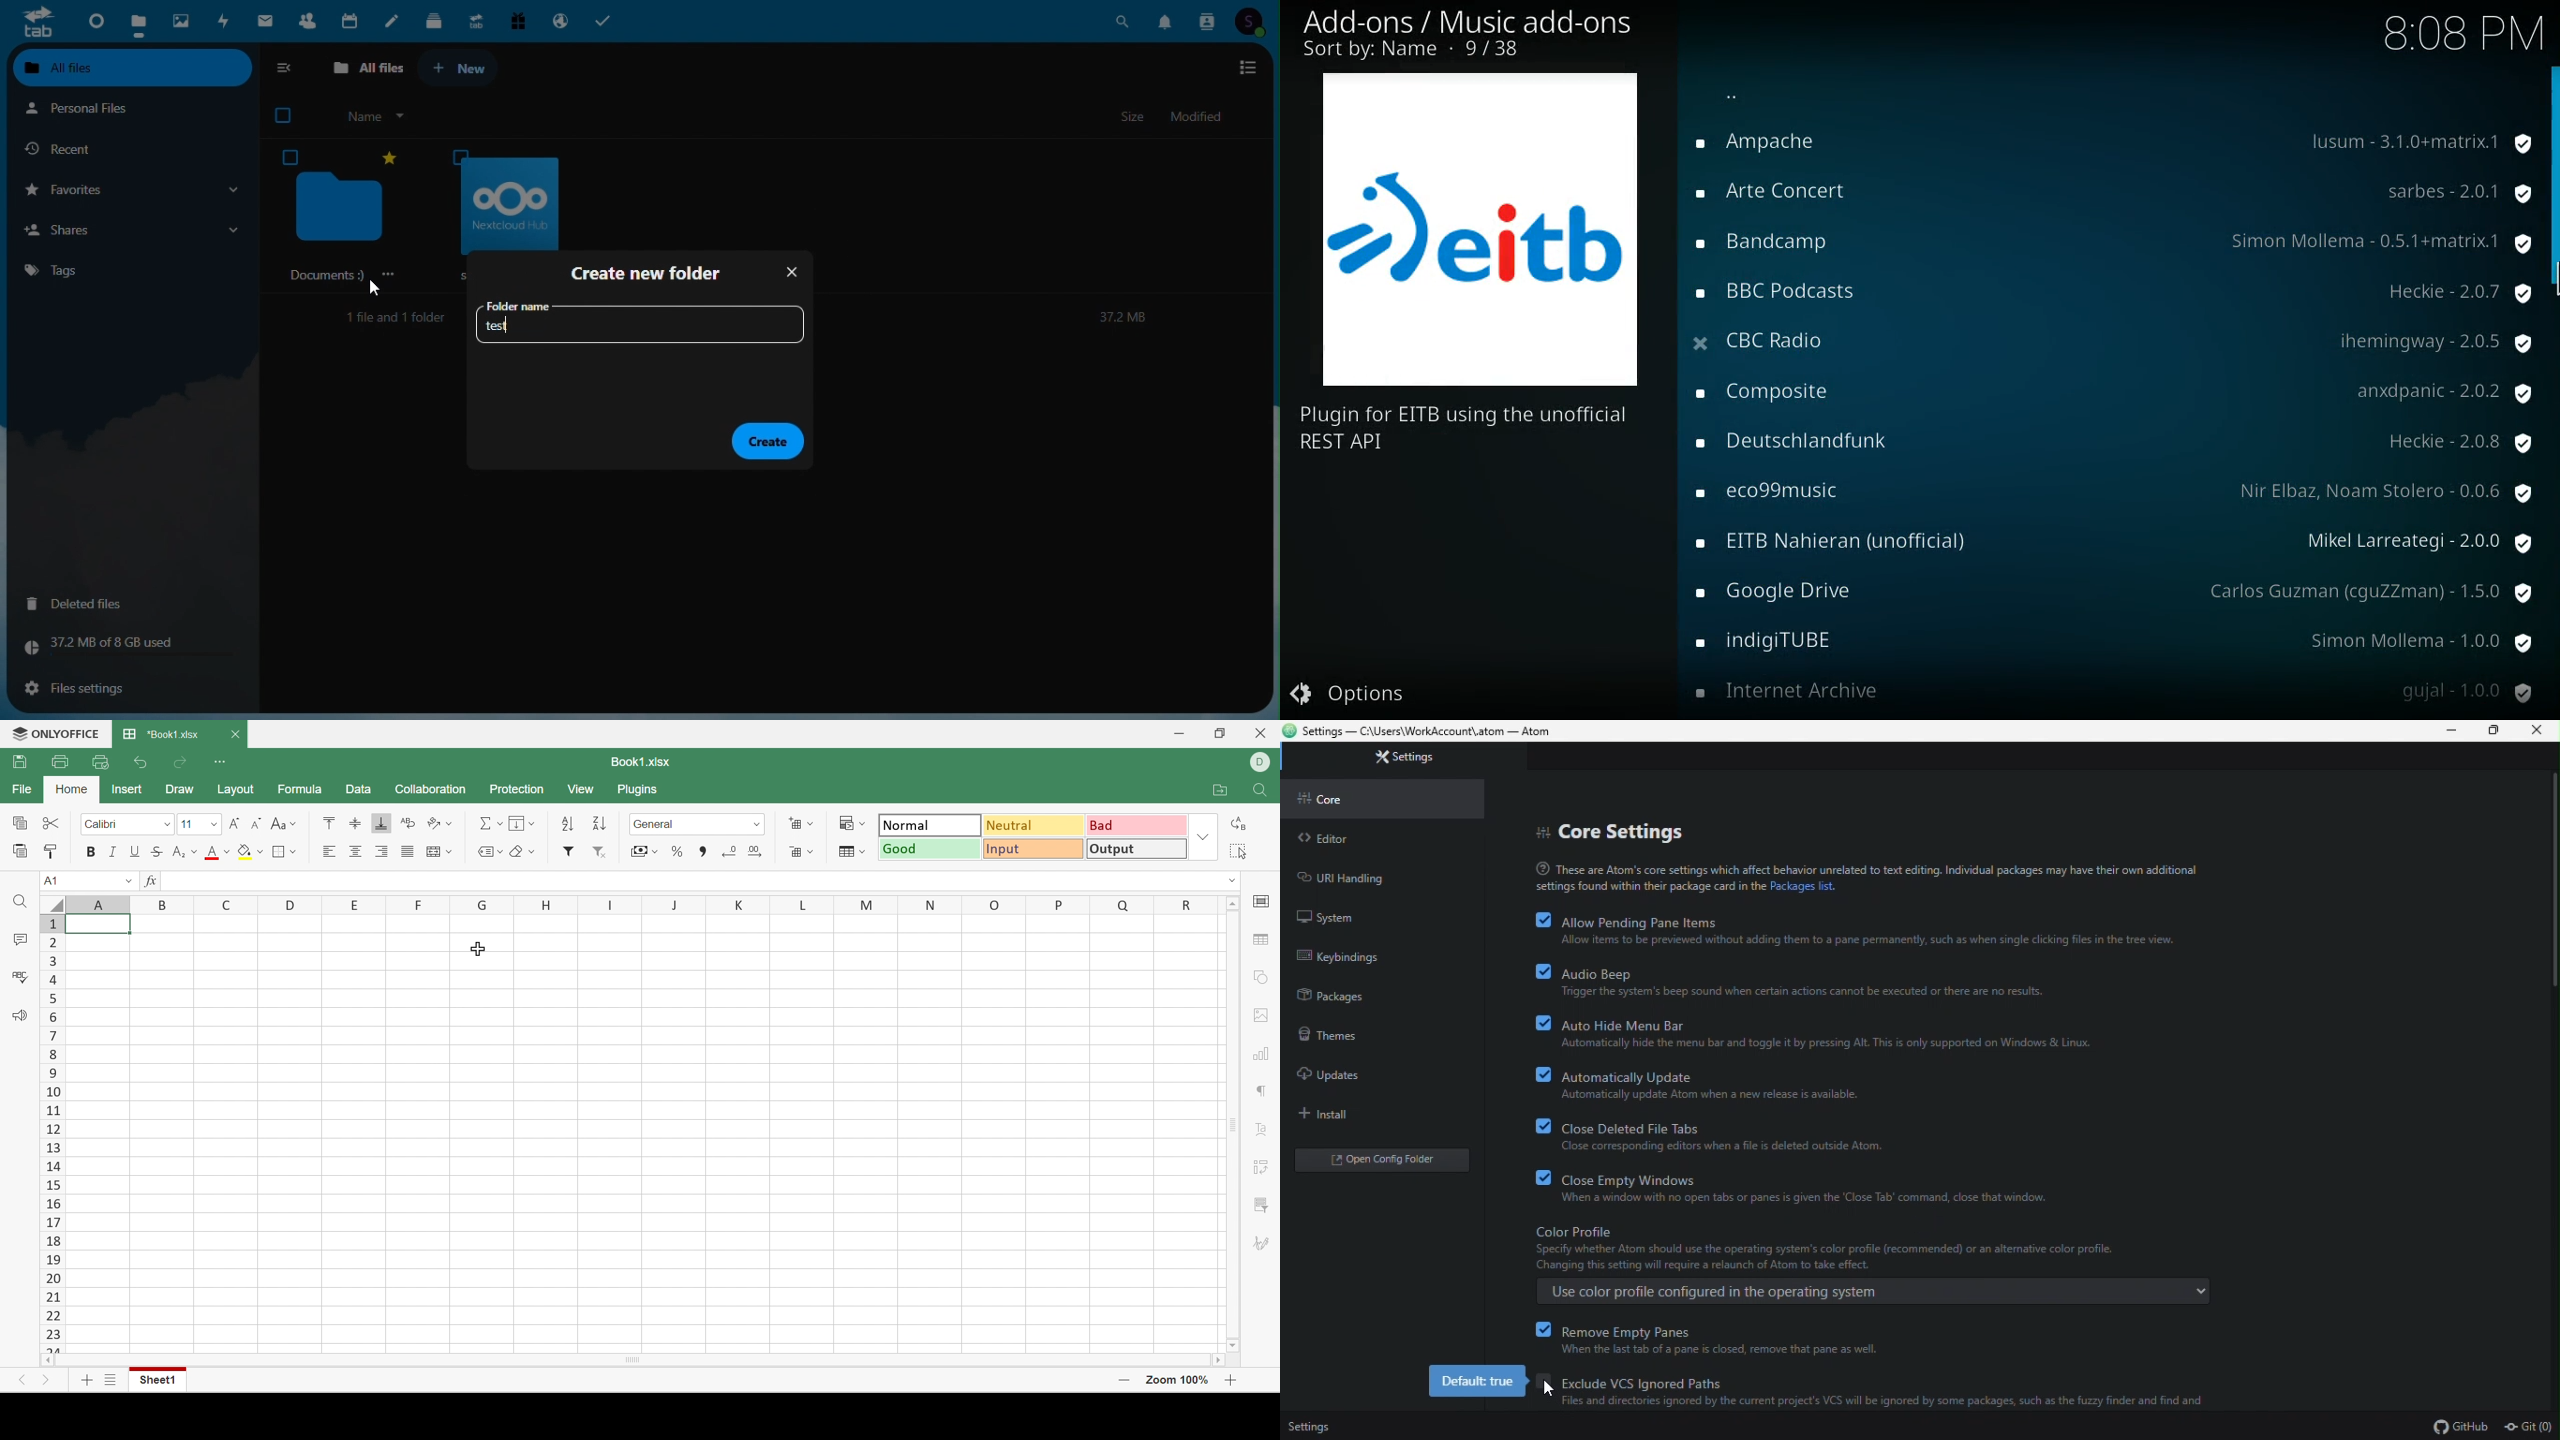 The image size is (2576, 1456). I want to click on Scroll down, so click(1233, 1347).